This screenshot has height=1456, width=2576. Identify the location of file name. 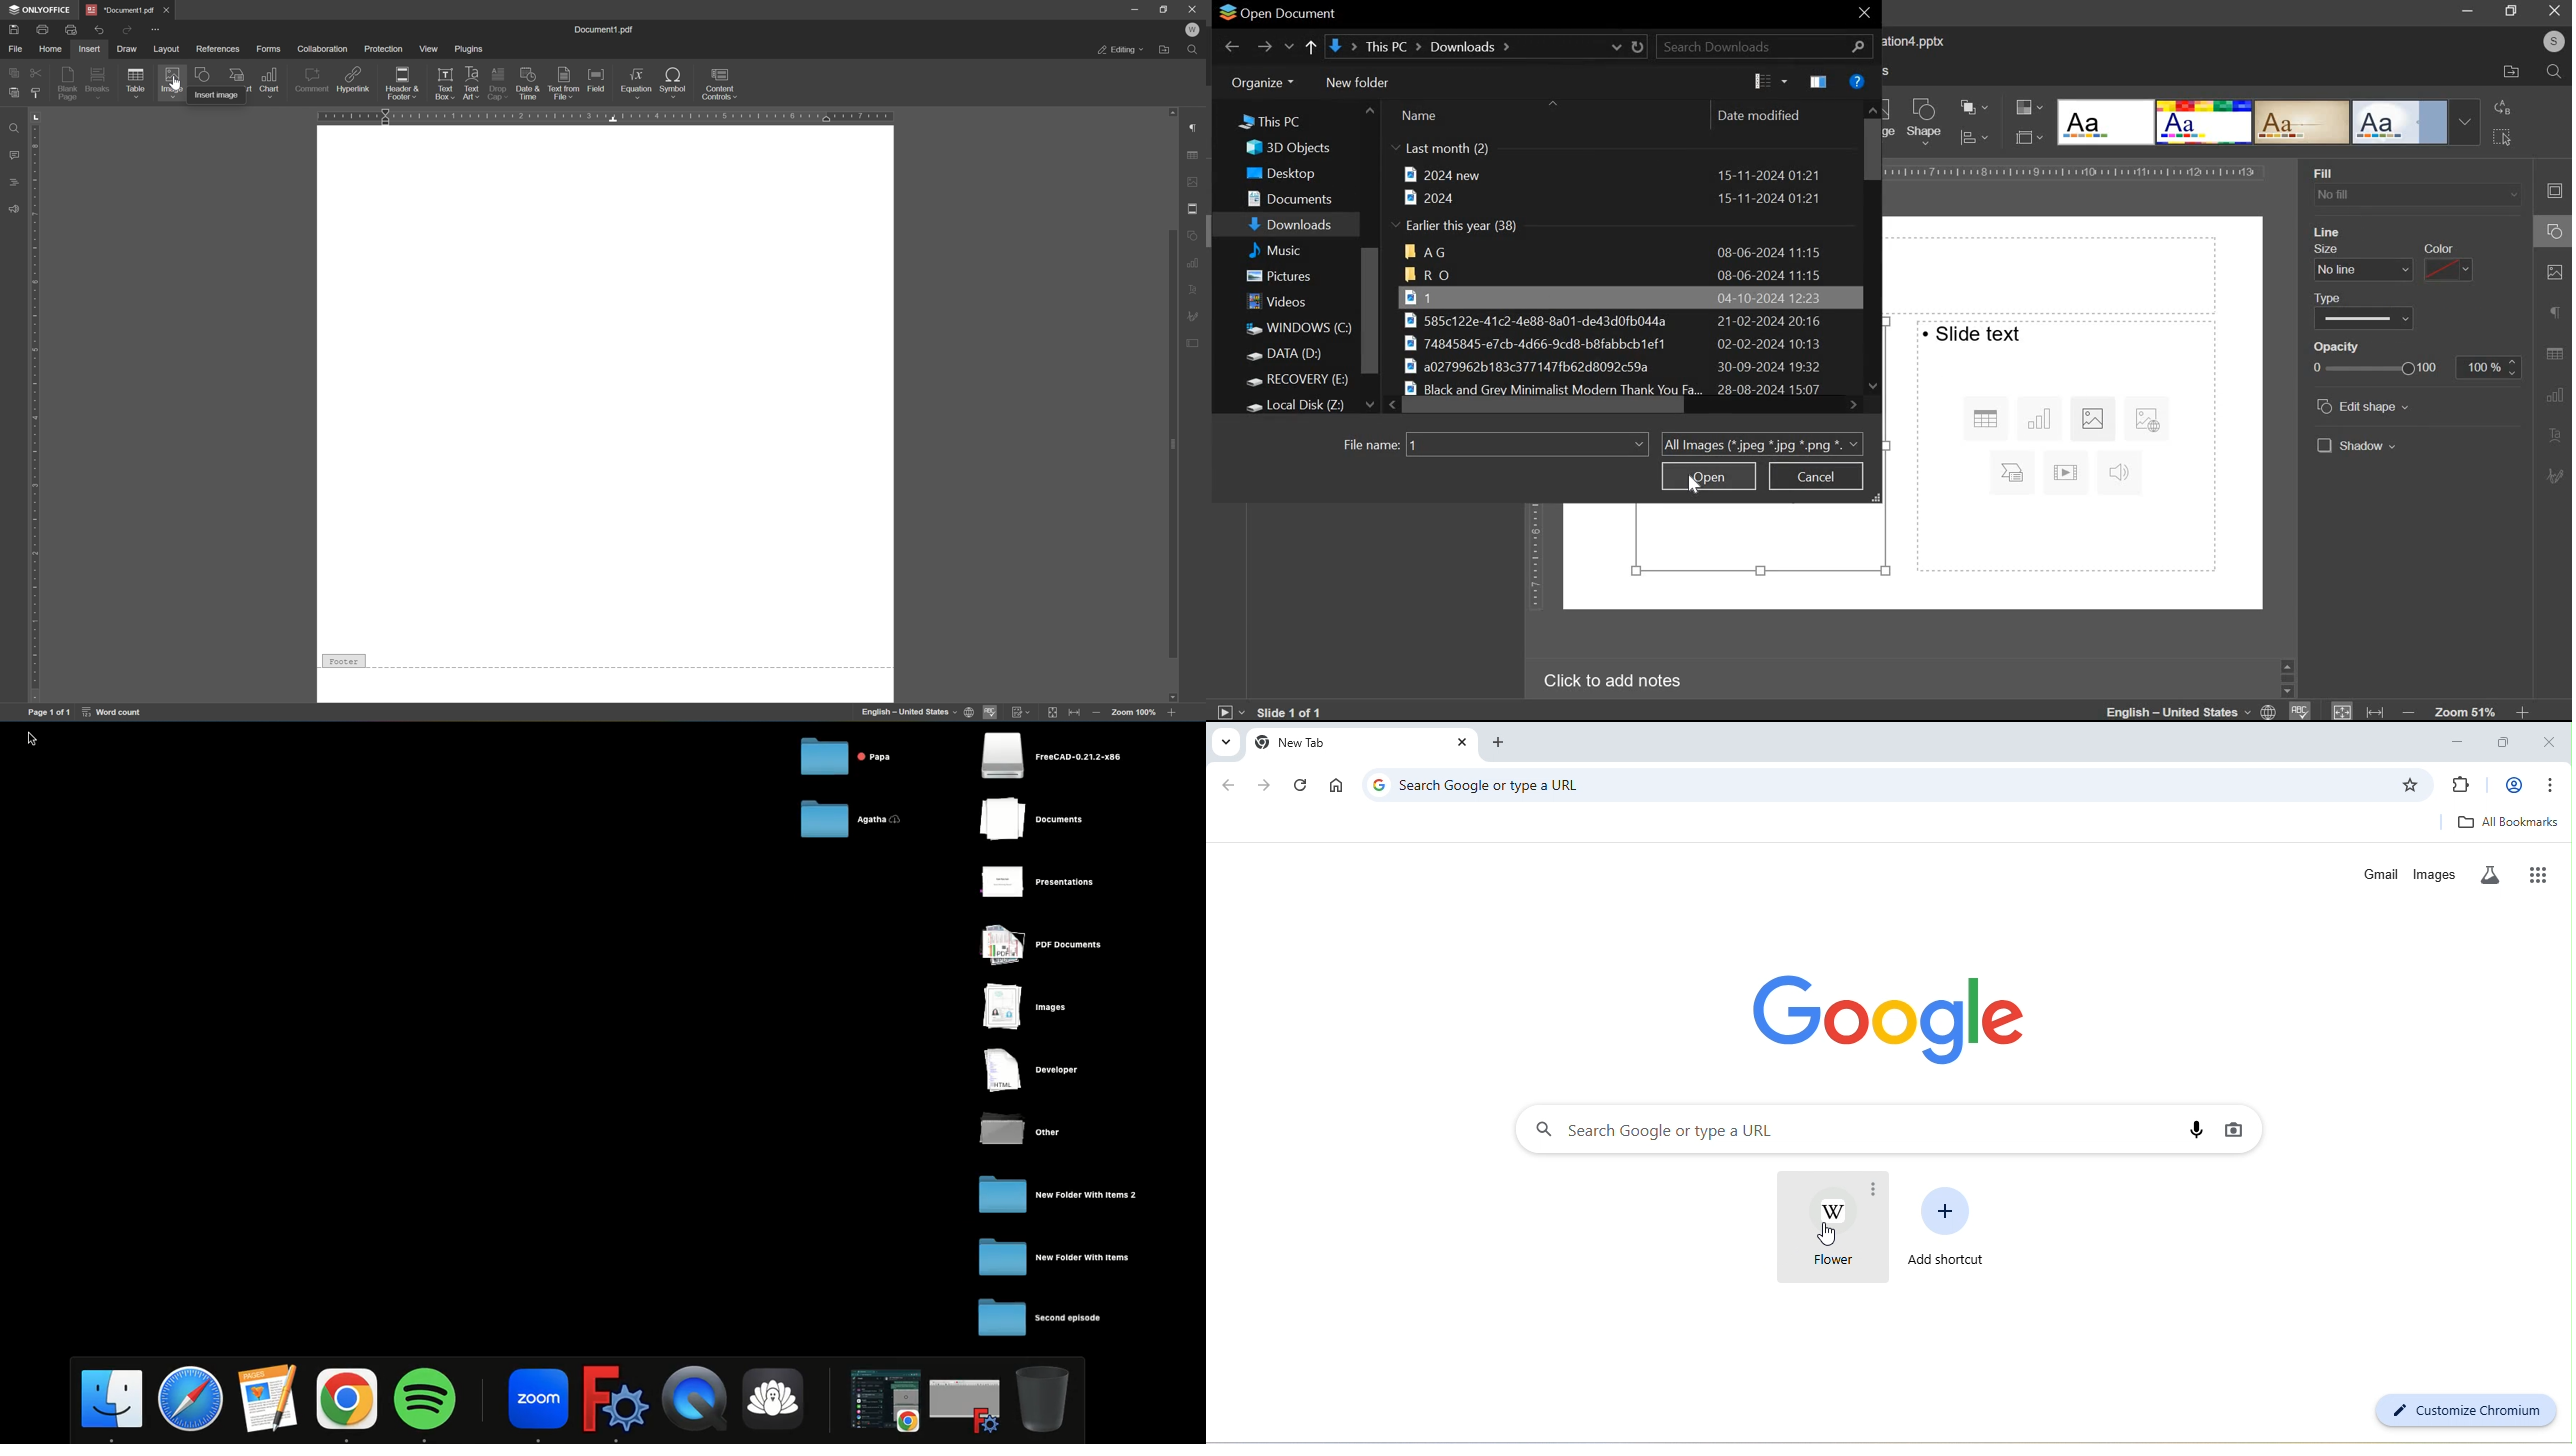
(1526, 443).